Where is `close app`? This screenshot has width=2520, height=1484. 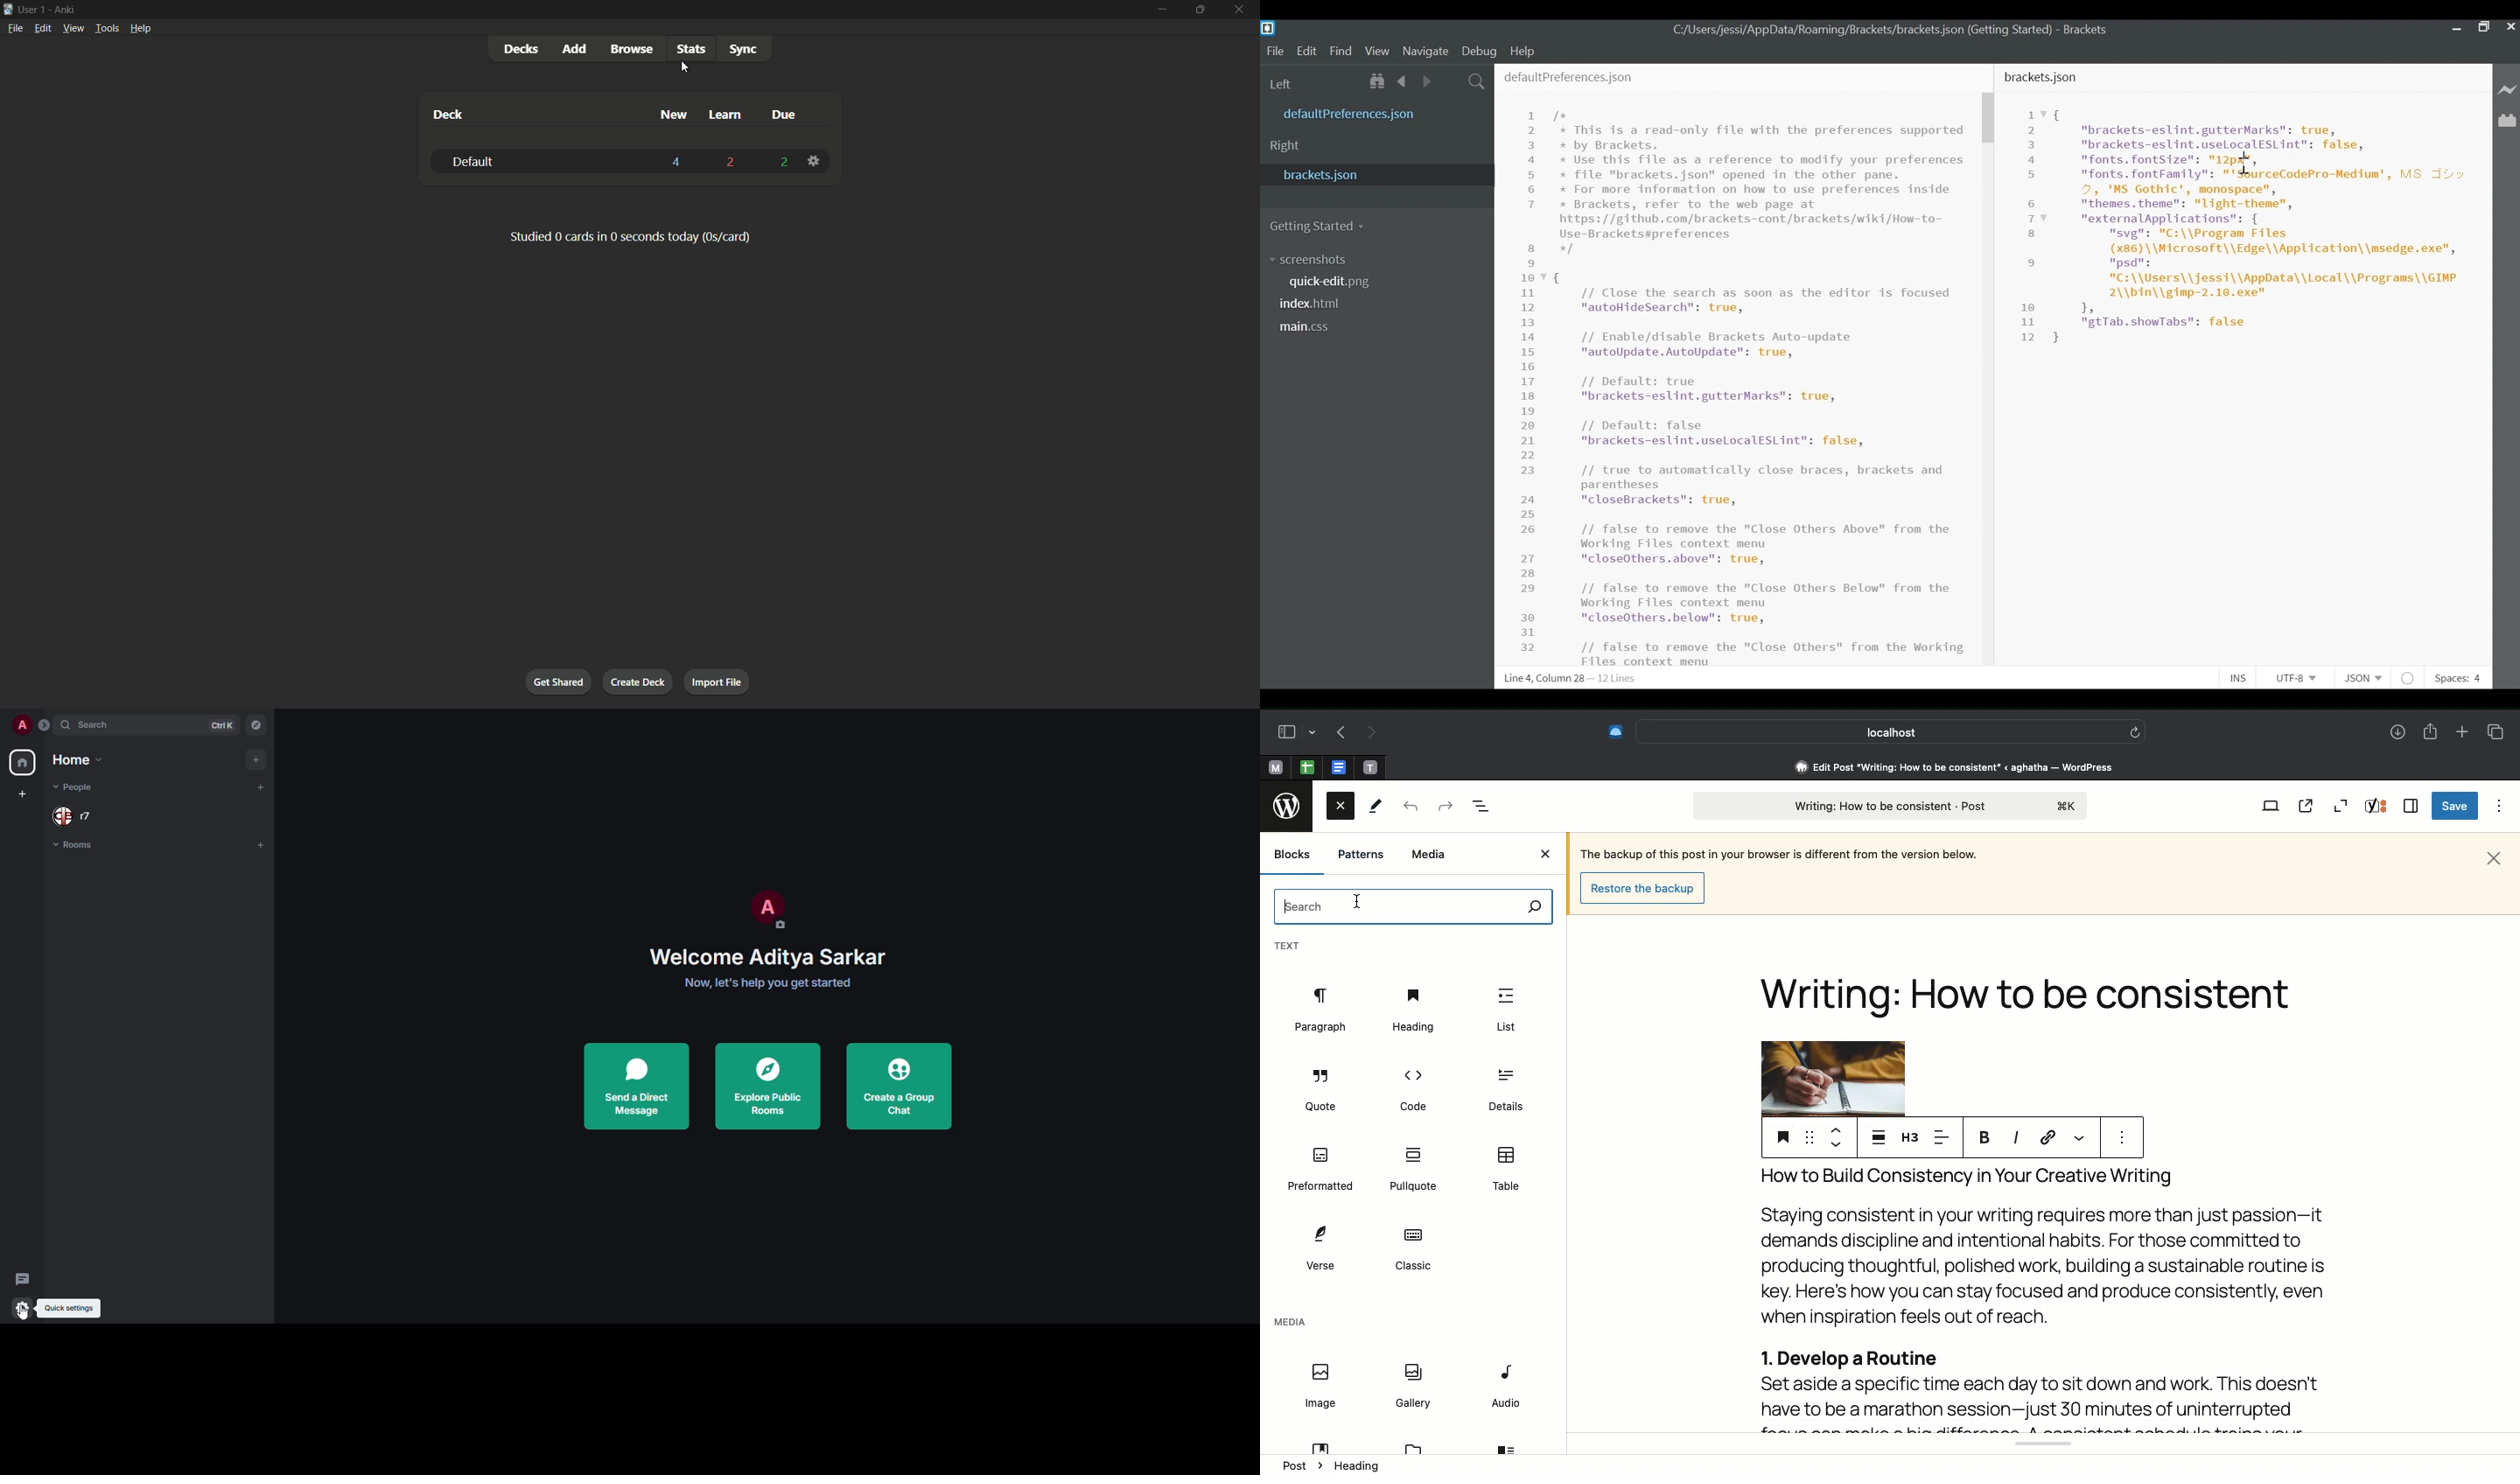
close app is located at coordinates (1240, 10).